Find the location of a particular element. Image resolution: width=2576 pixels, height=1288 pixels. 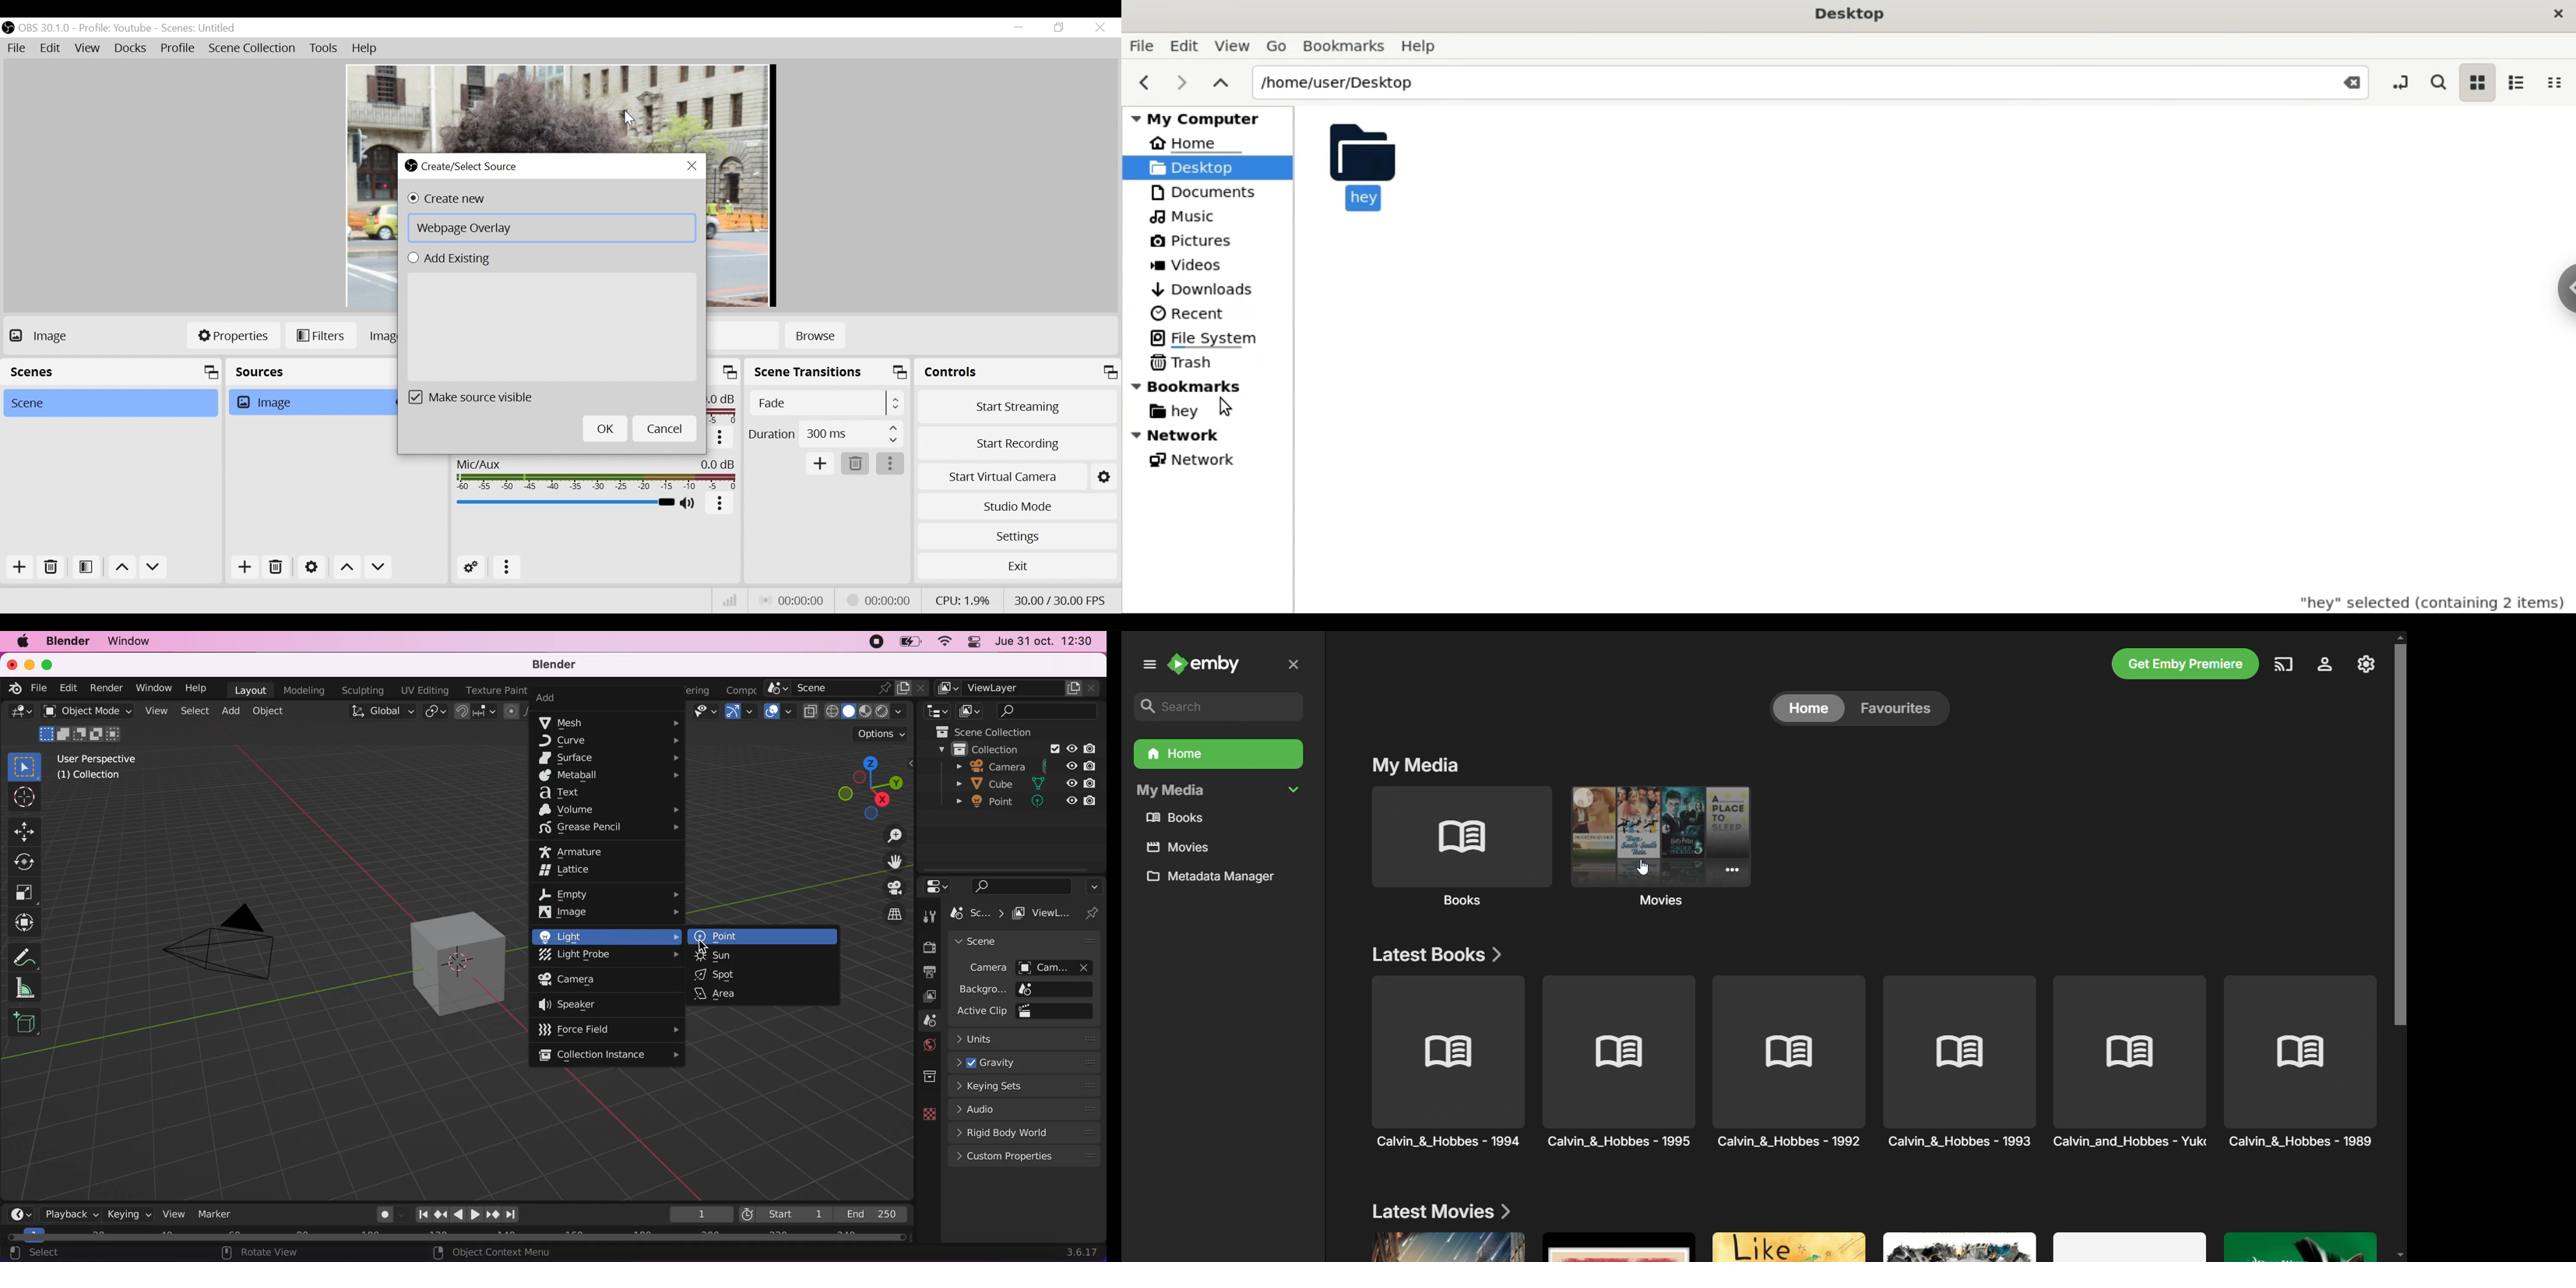

Create/Select Source is located at coordinates (465, 166).